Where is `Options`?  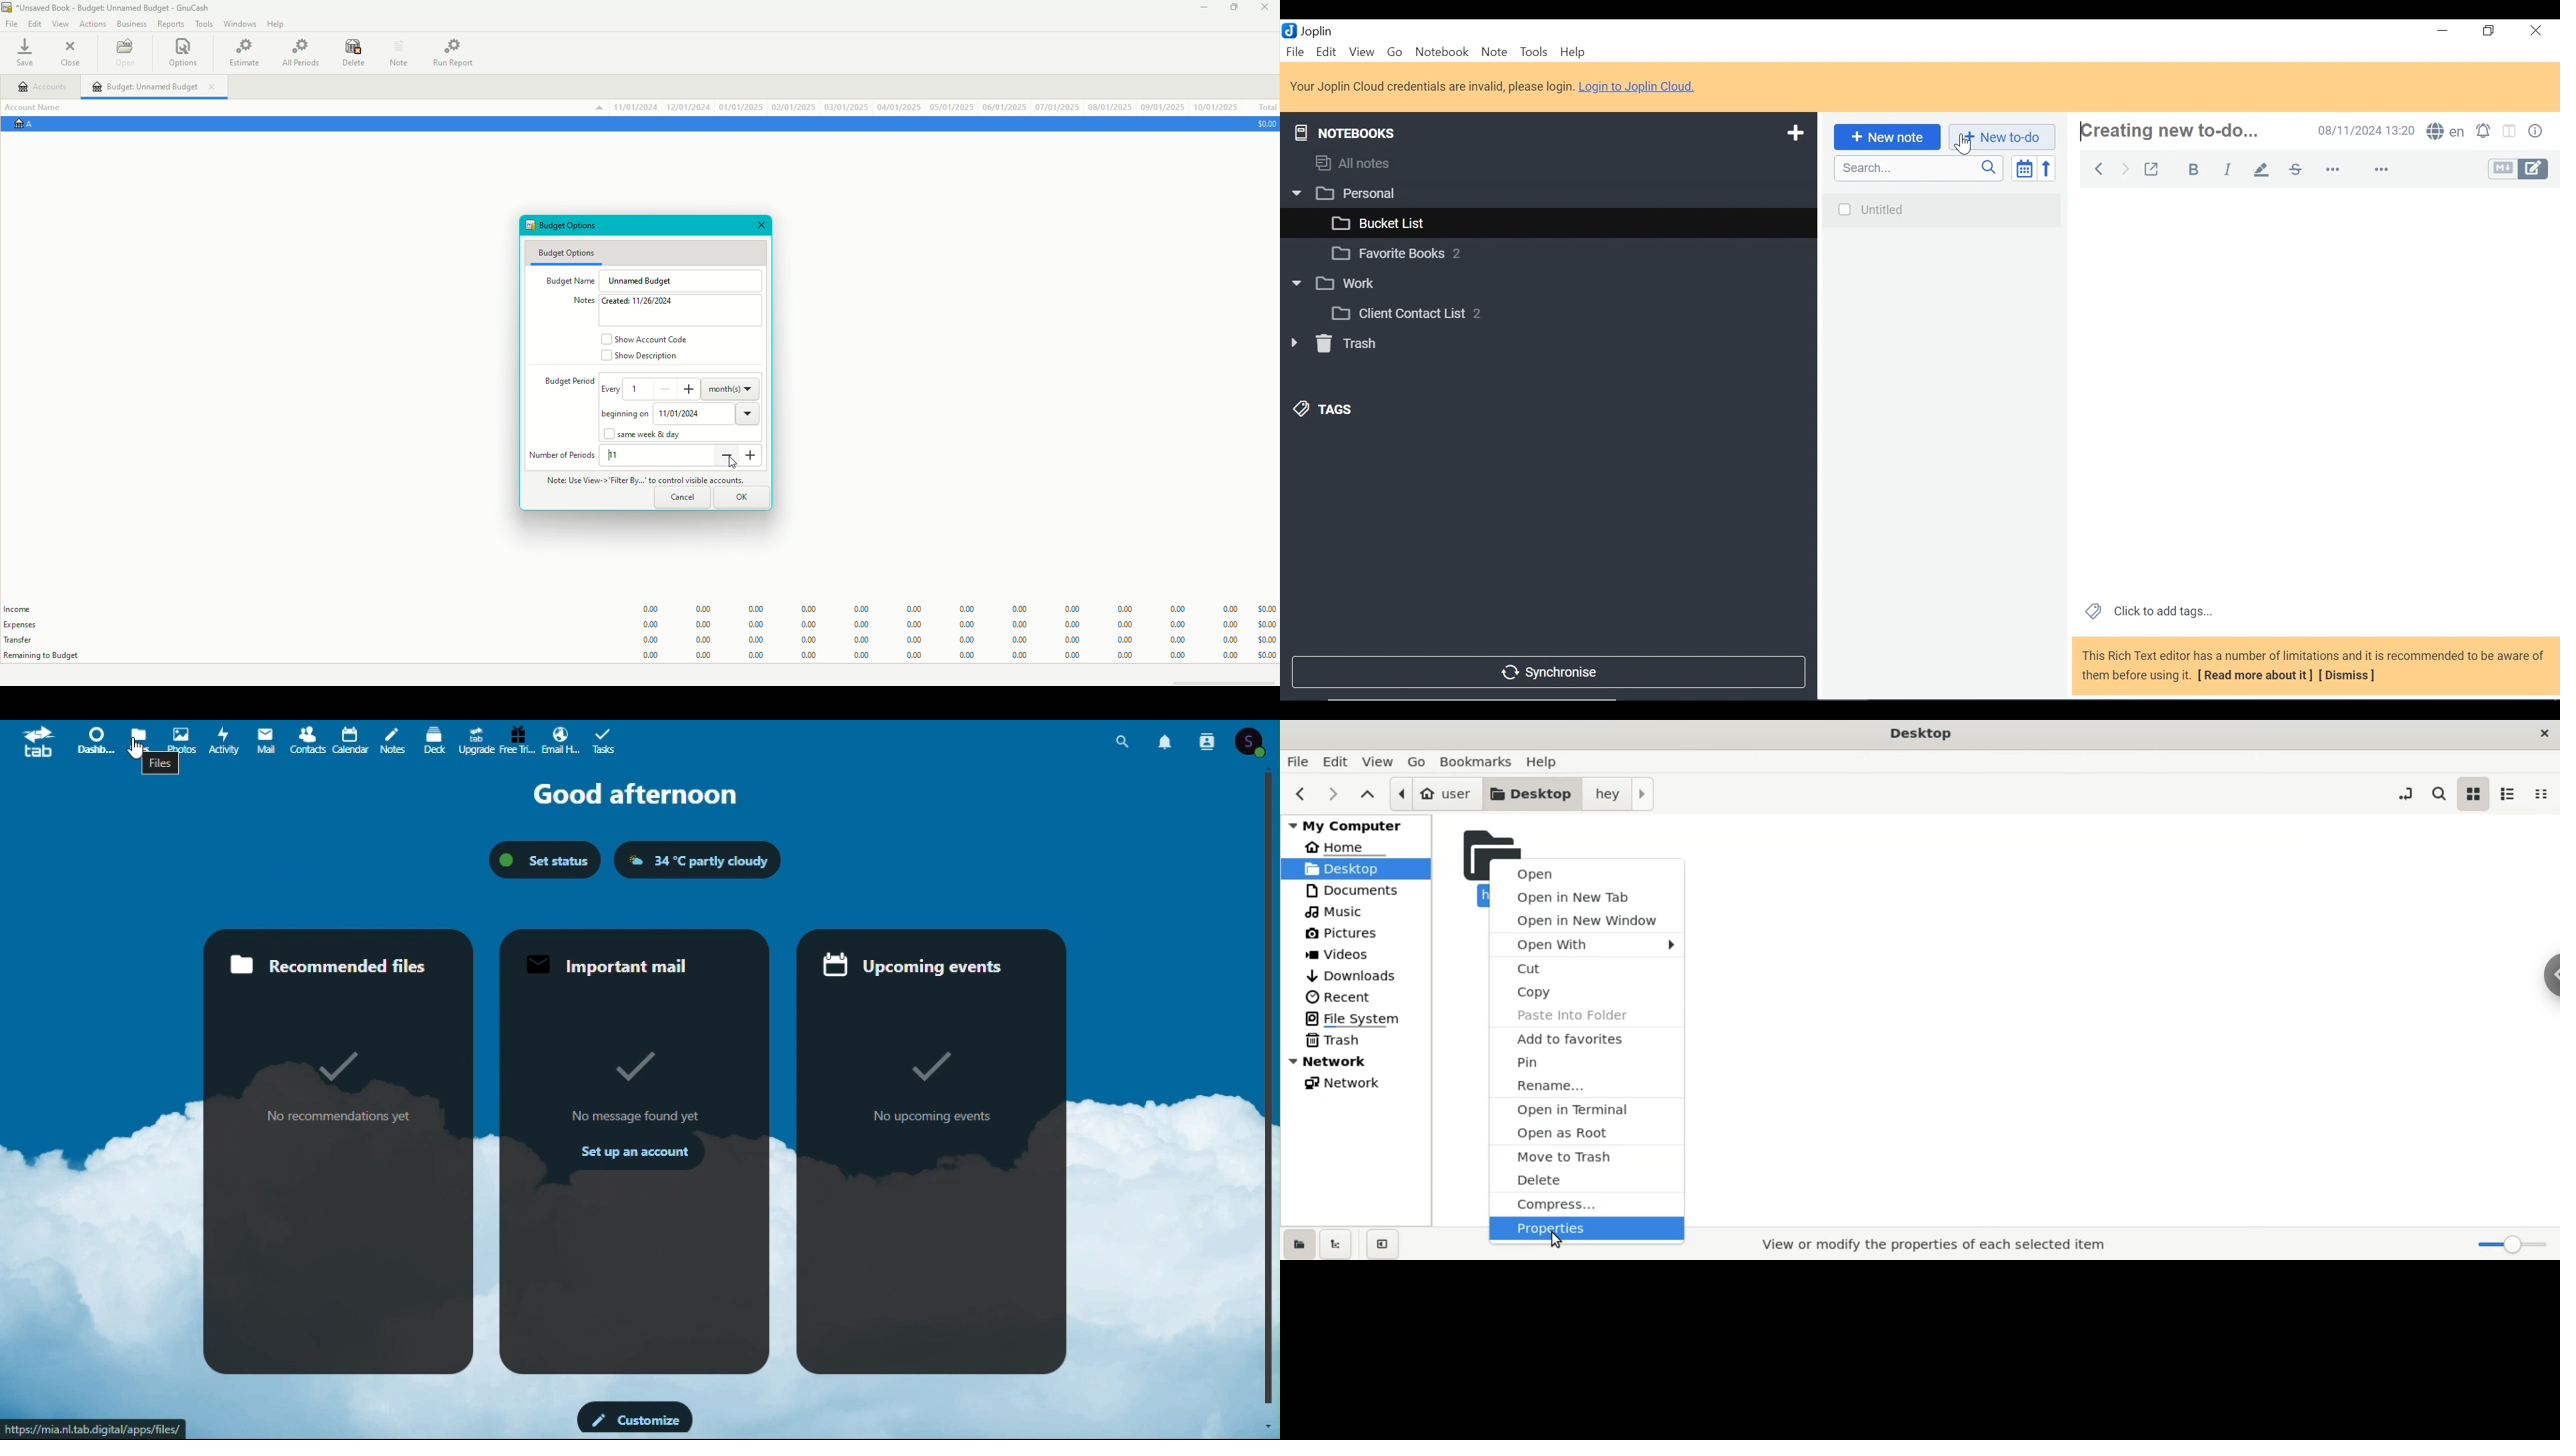
Options is located at coordinates (185, 53).